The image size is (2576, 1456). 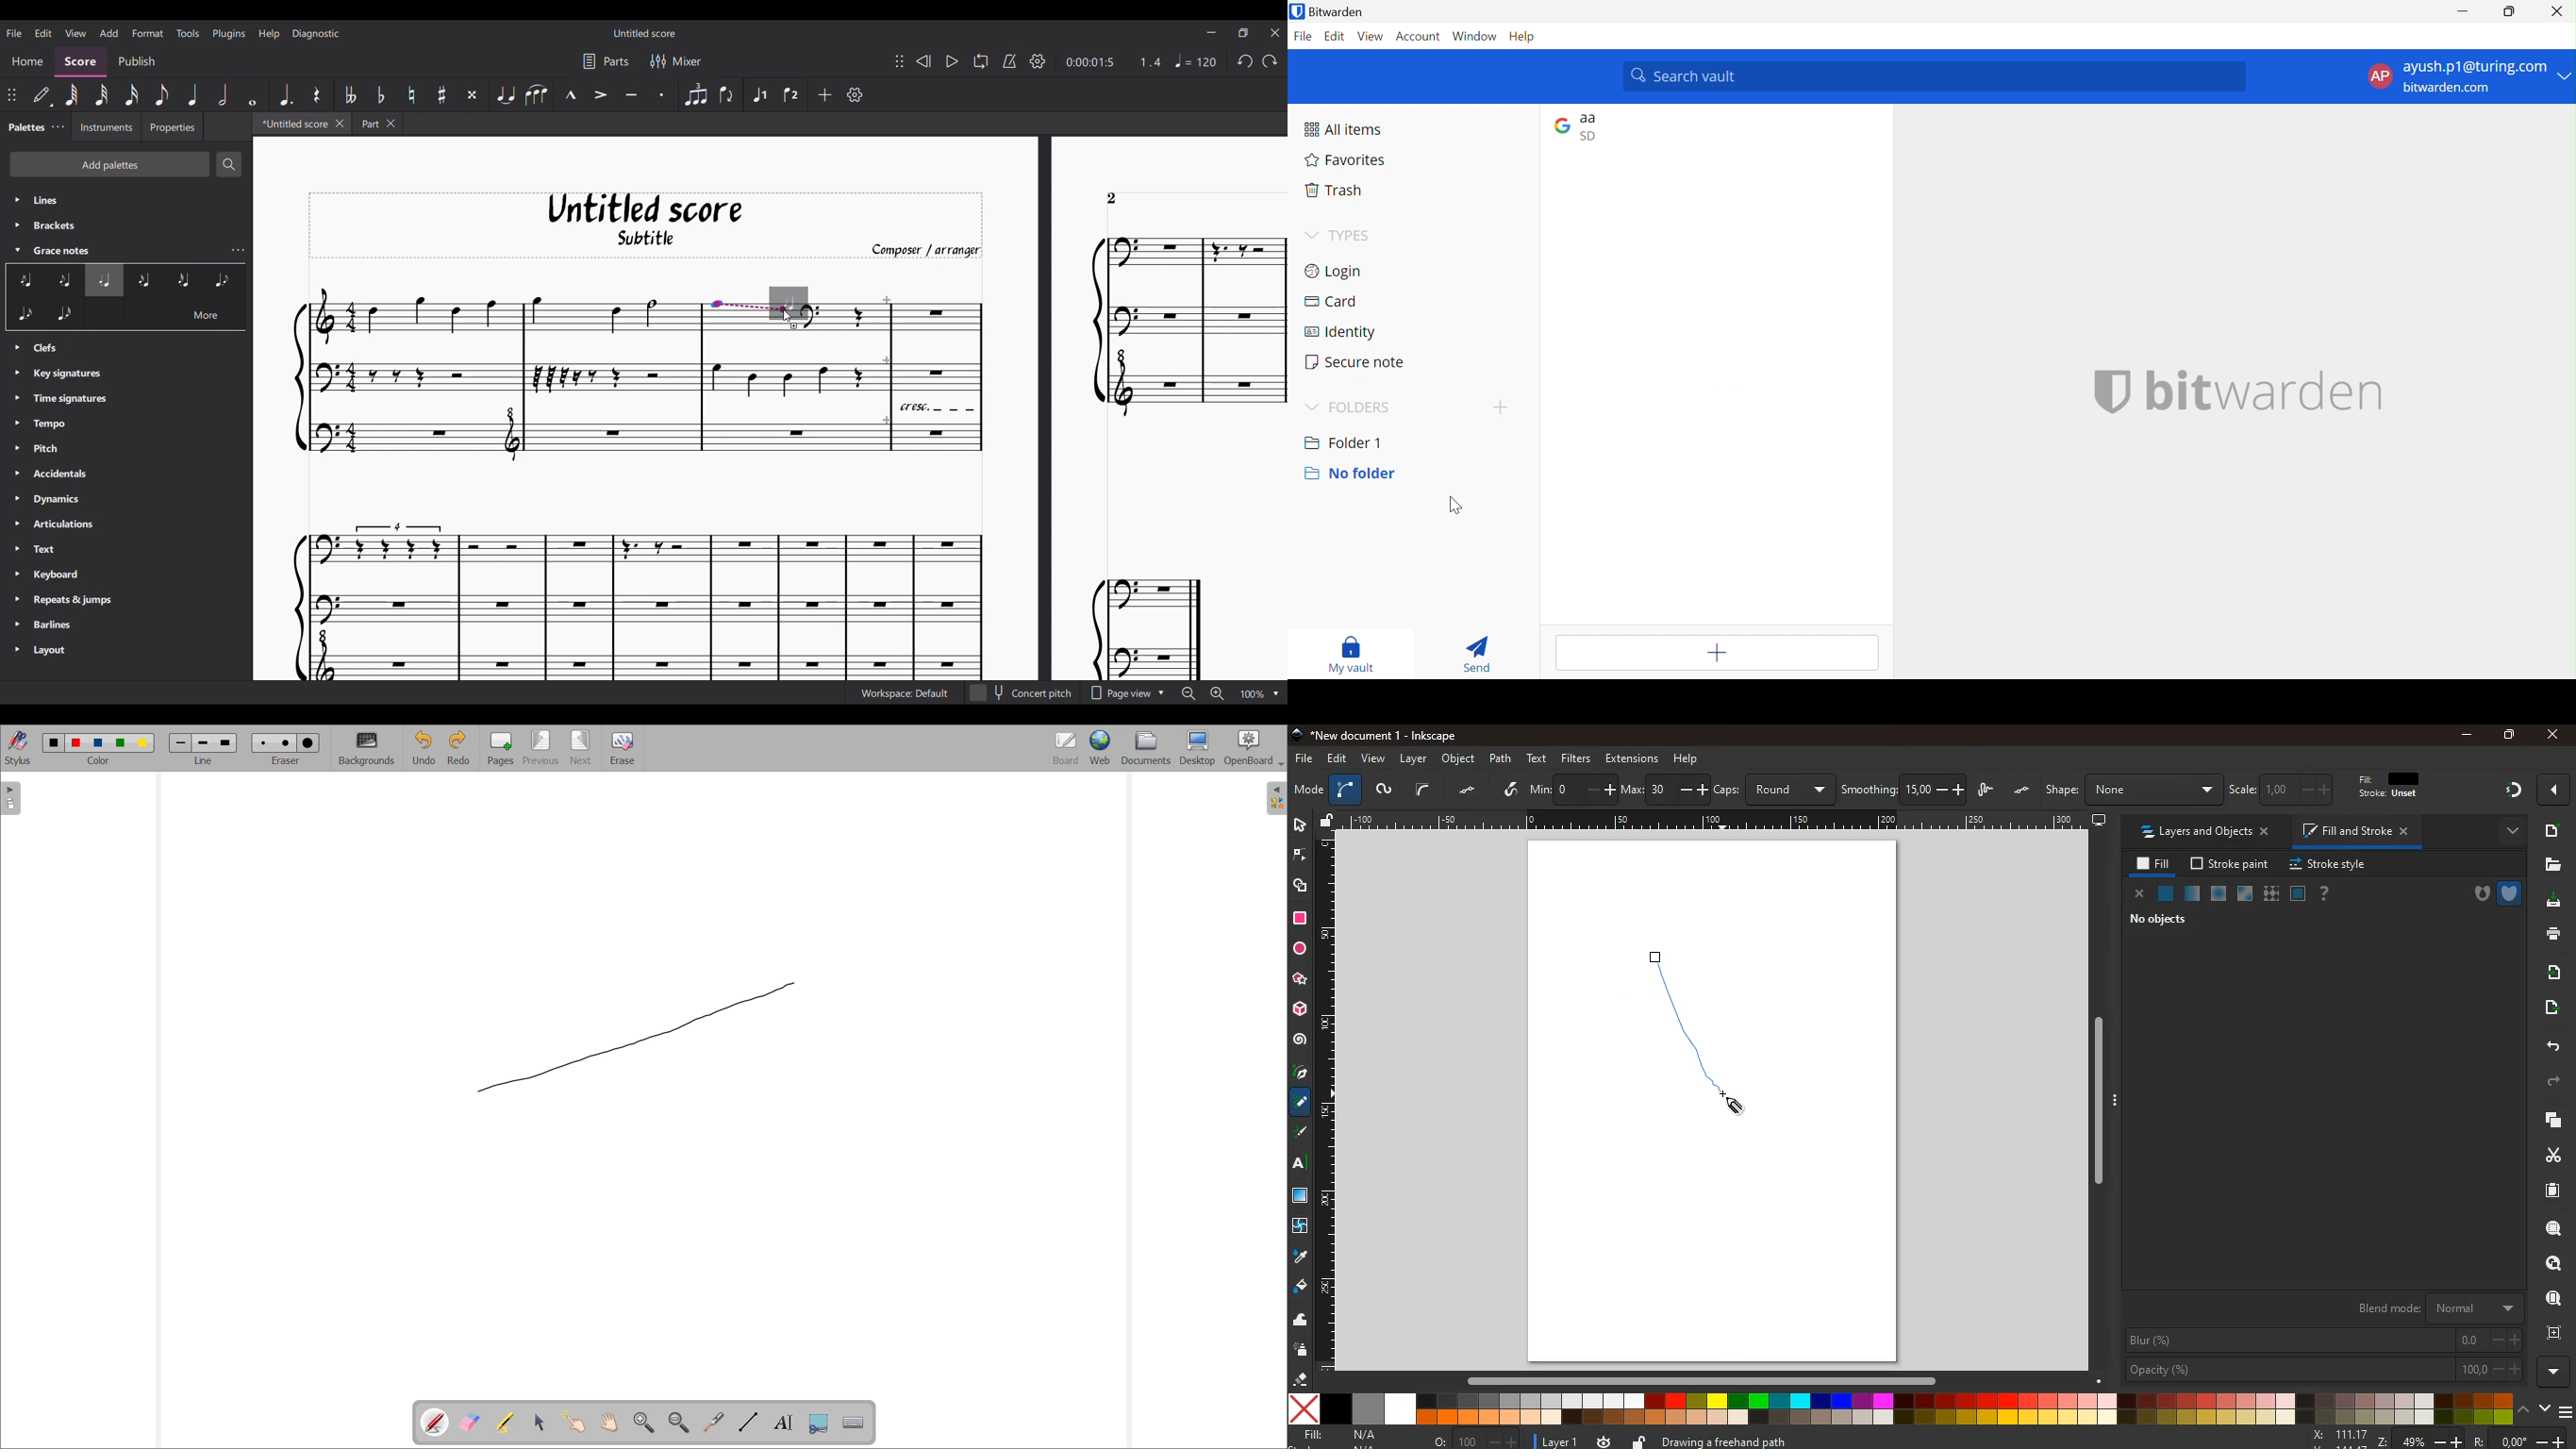 What do you see at coordinates (11, 95) in the screenshot?
I see `Change position of toolbar atatched` at bounding box center [11, 95].